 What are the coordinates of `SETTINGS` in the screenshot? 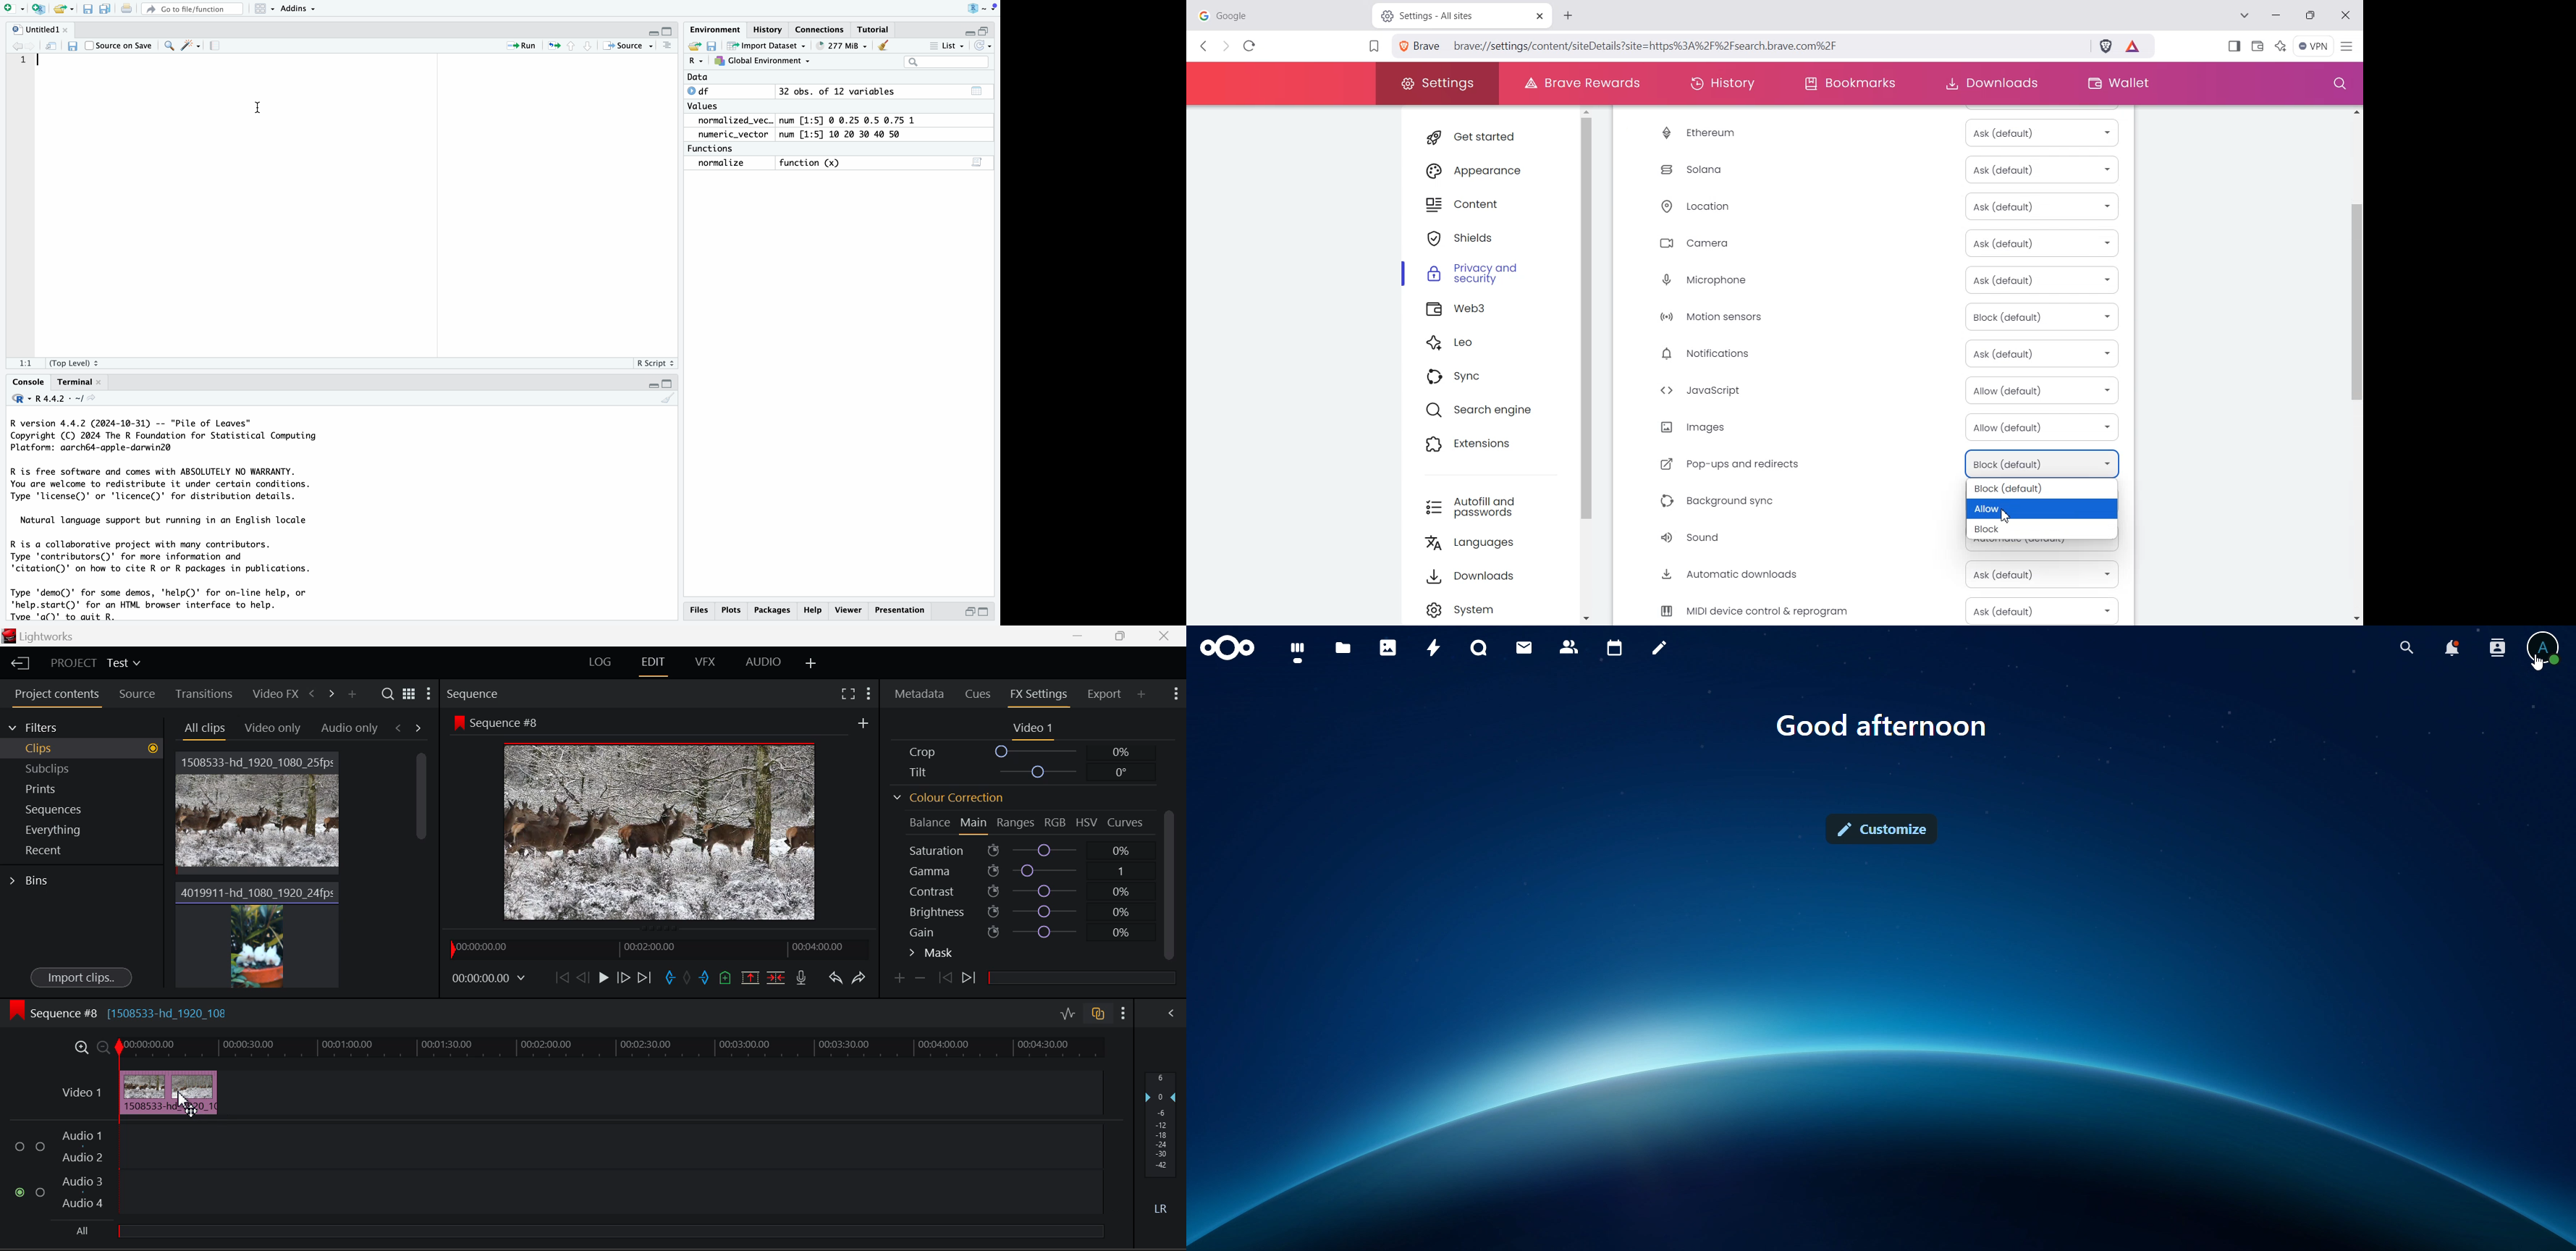 It's located at (217, 47).